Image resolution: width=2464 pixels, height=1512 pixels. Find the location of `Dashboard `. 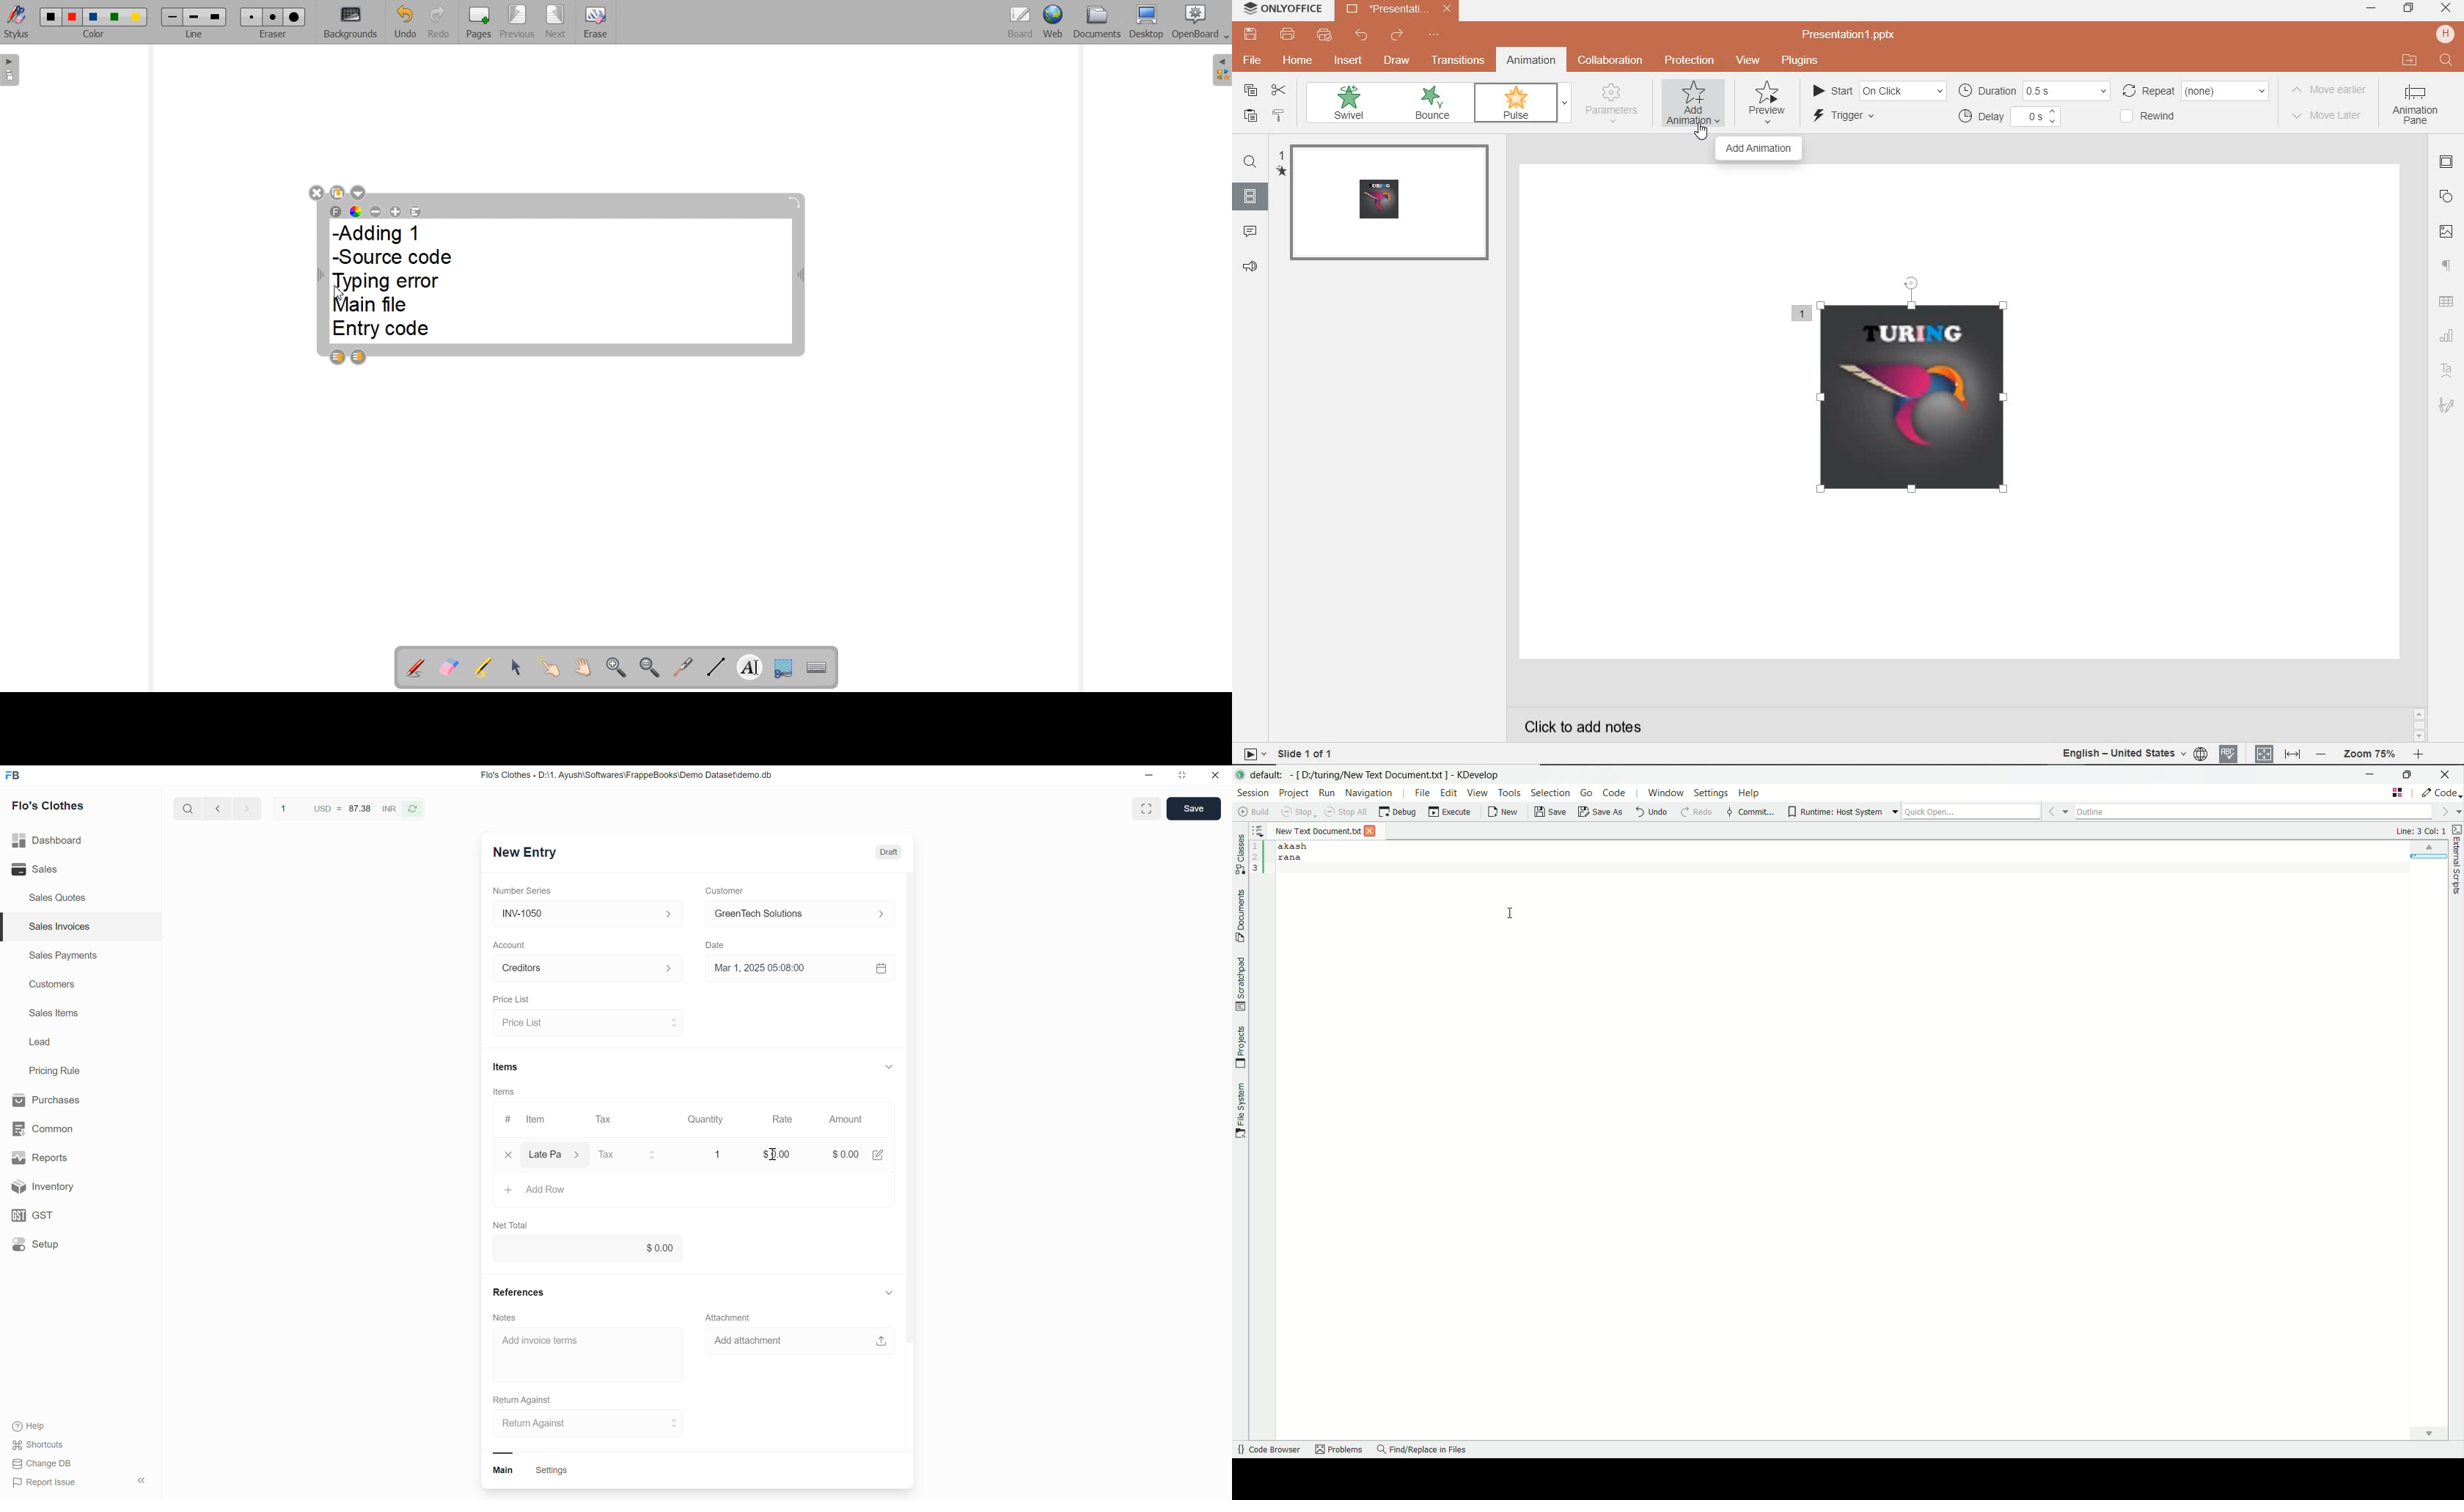

Dashboard  is located at coordinates (64, 840).